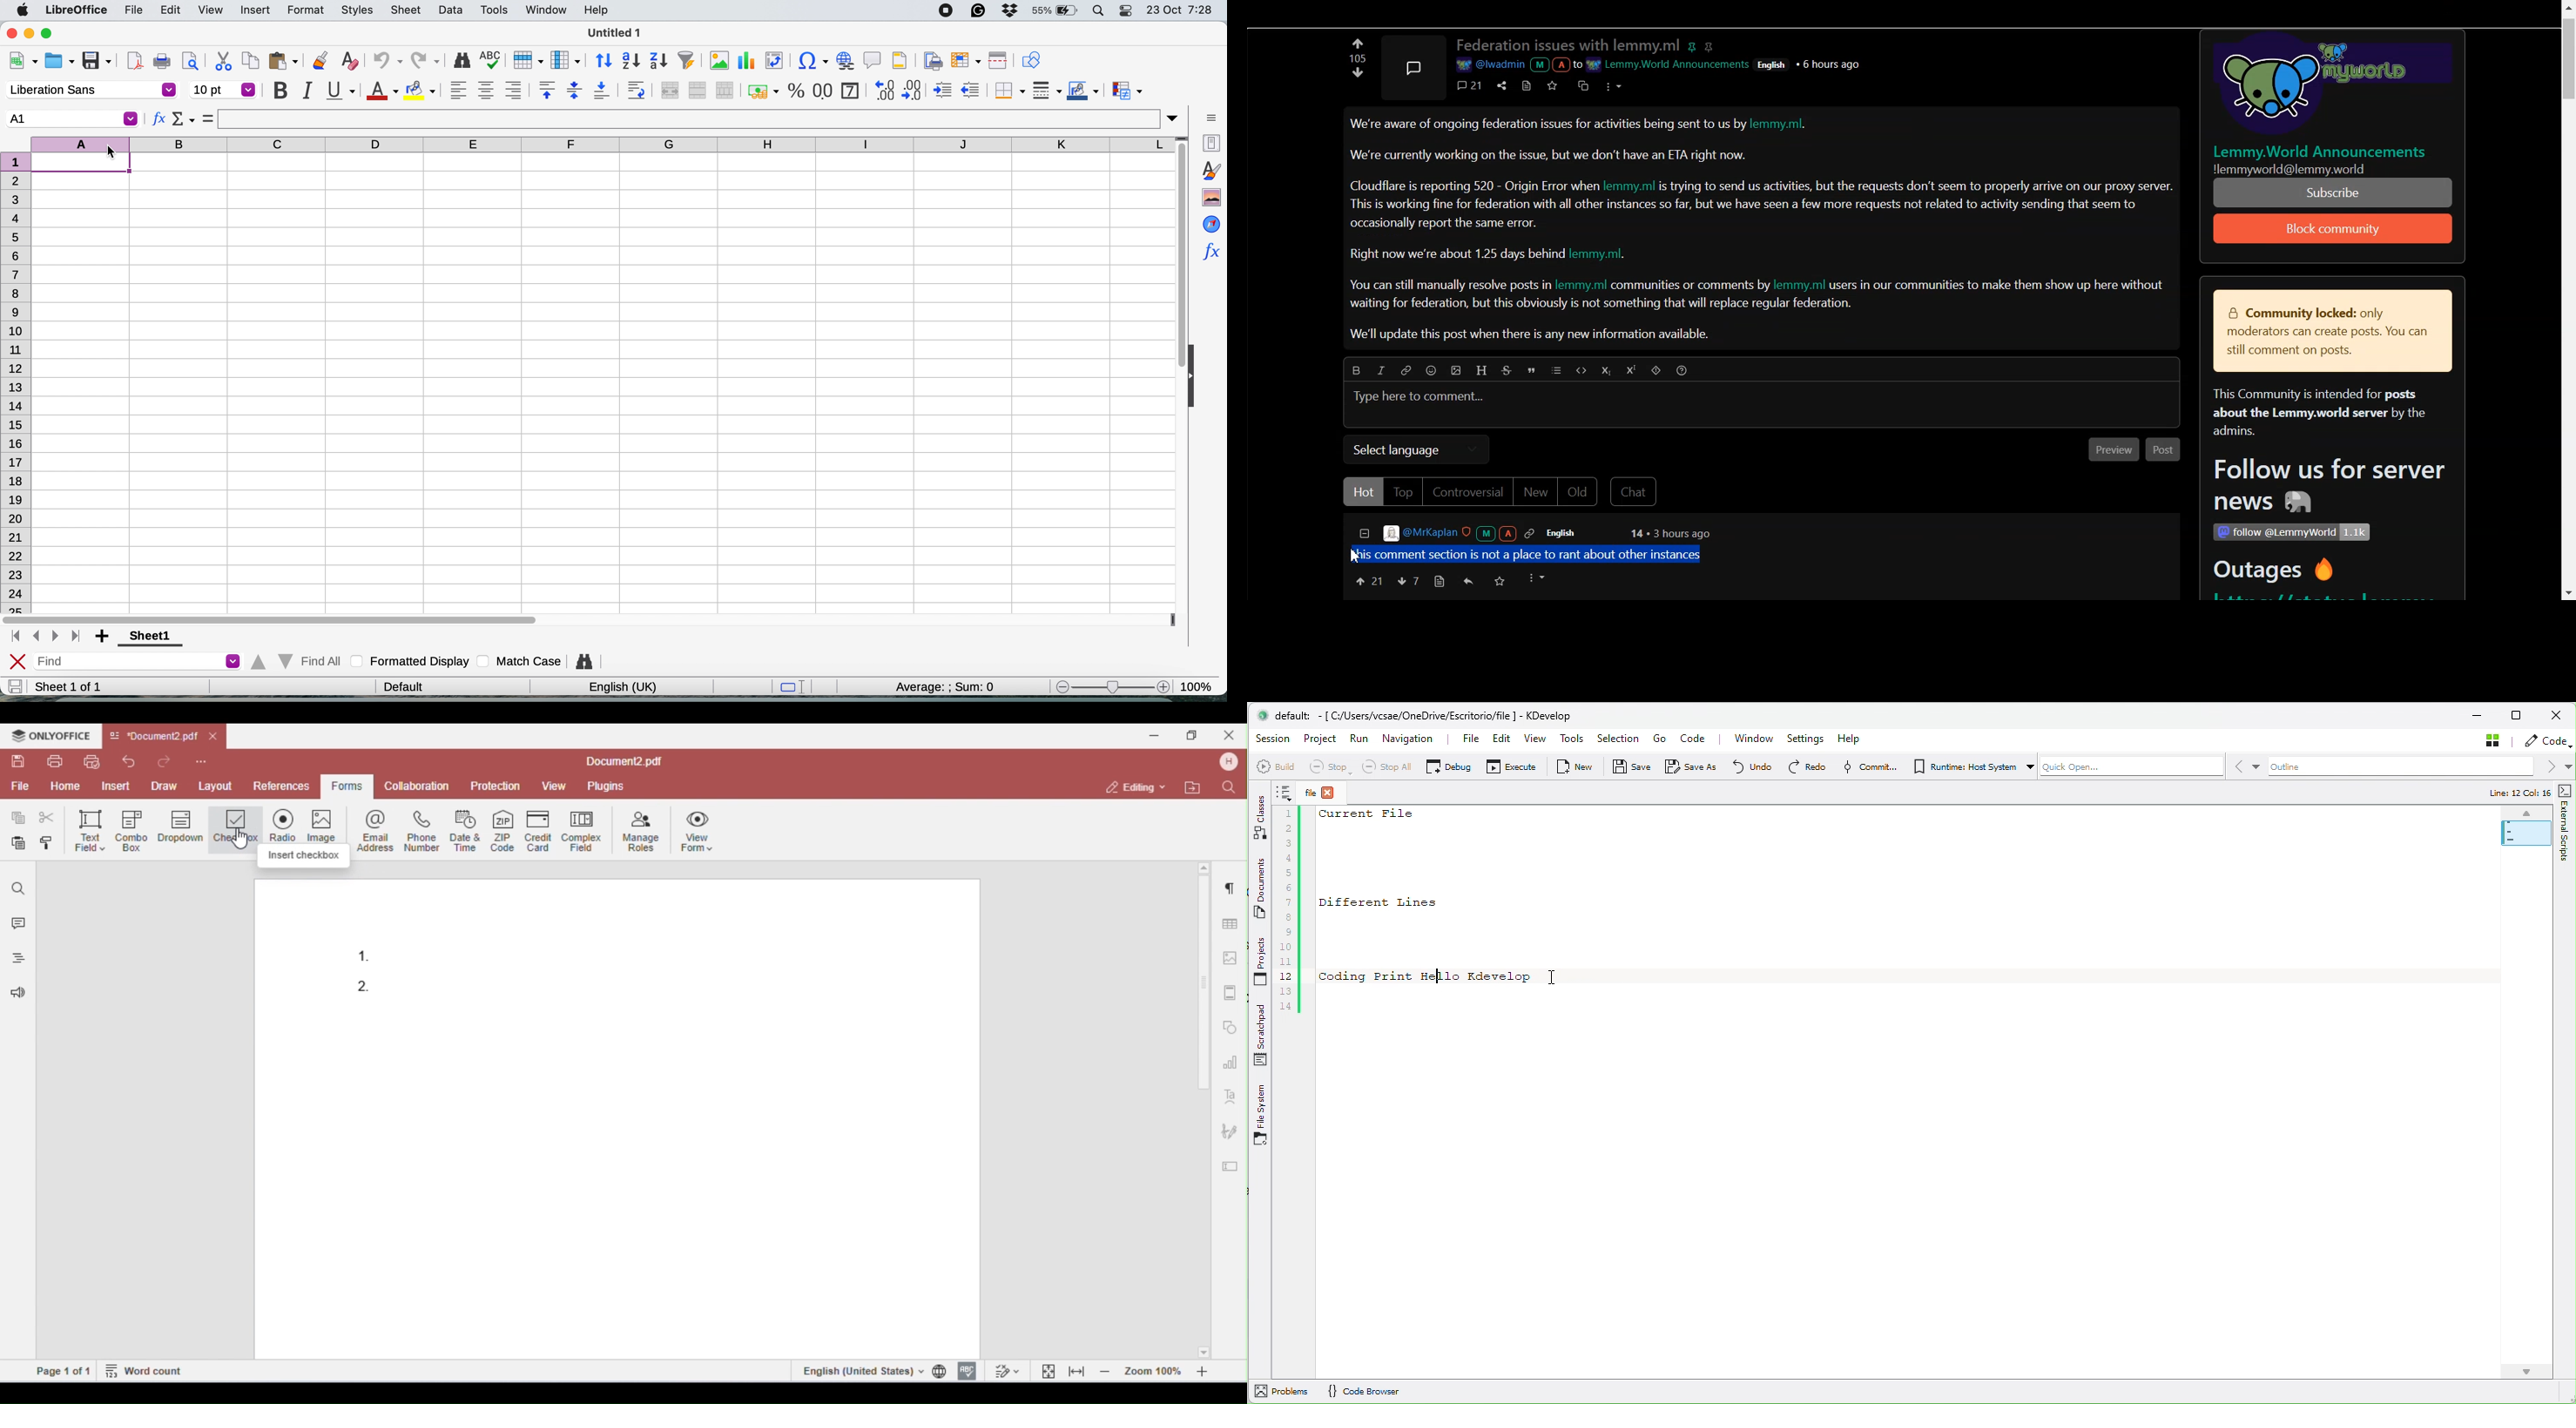  I want to click on collapse, so click(1194, 373).